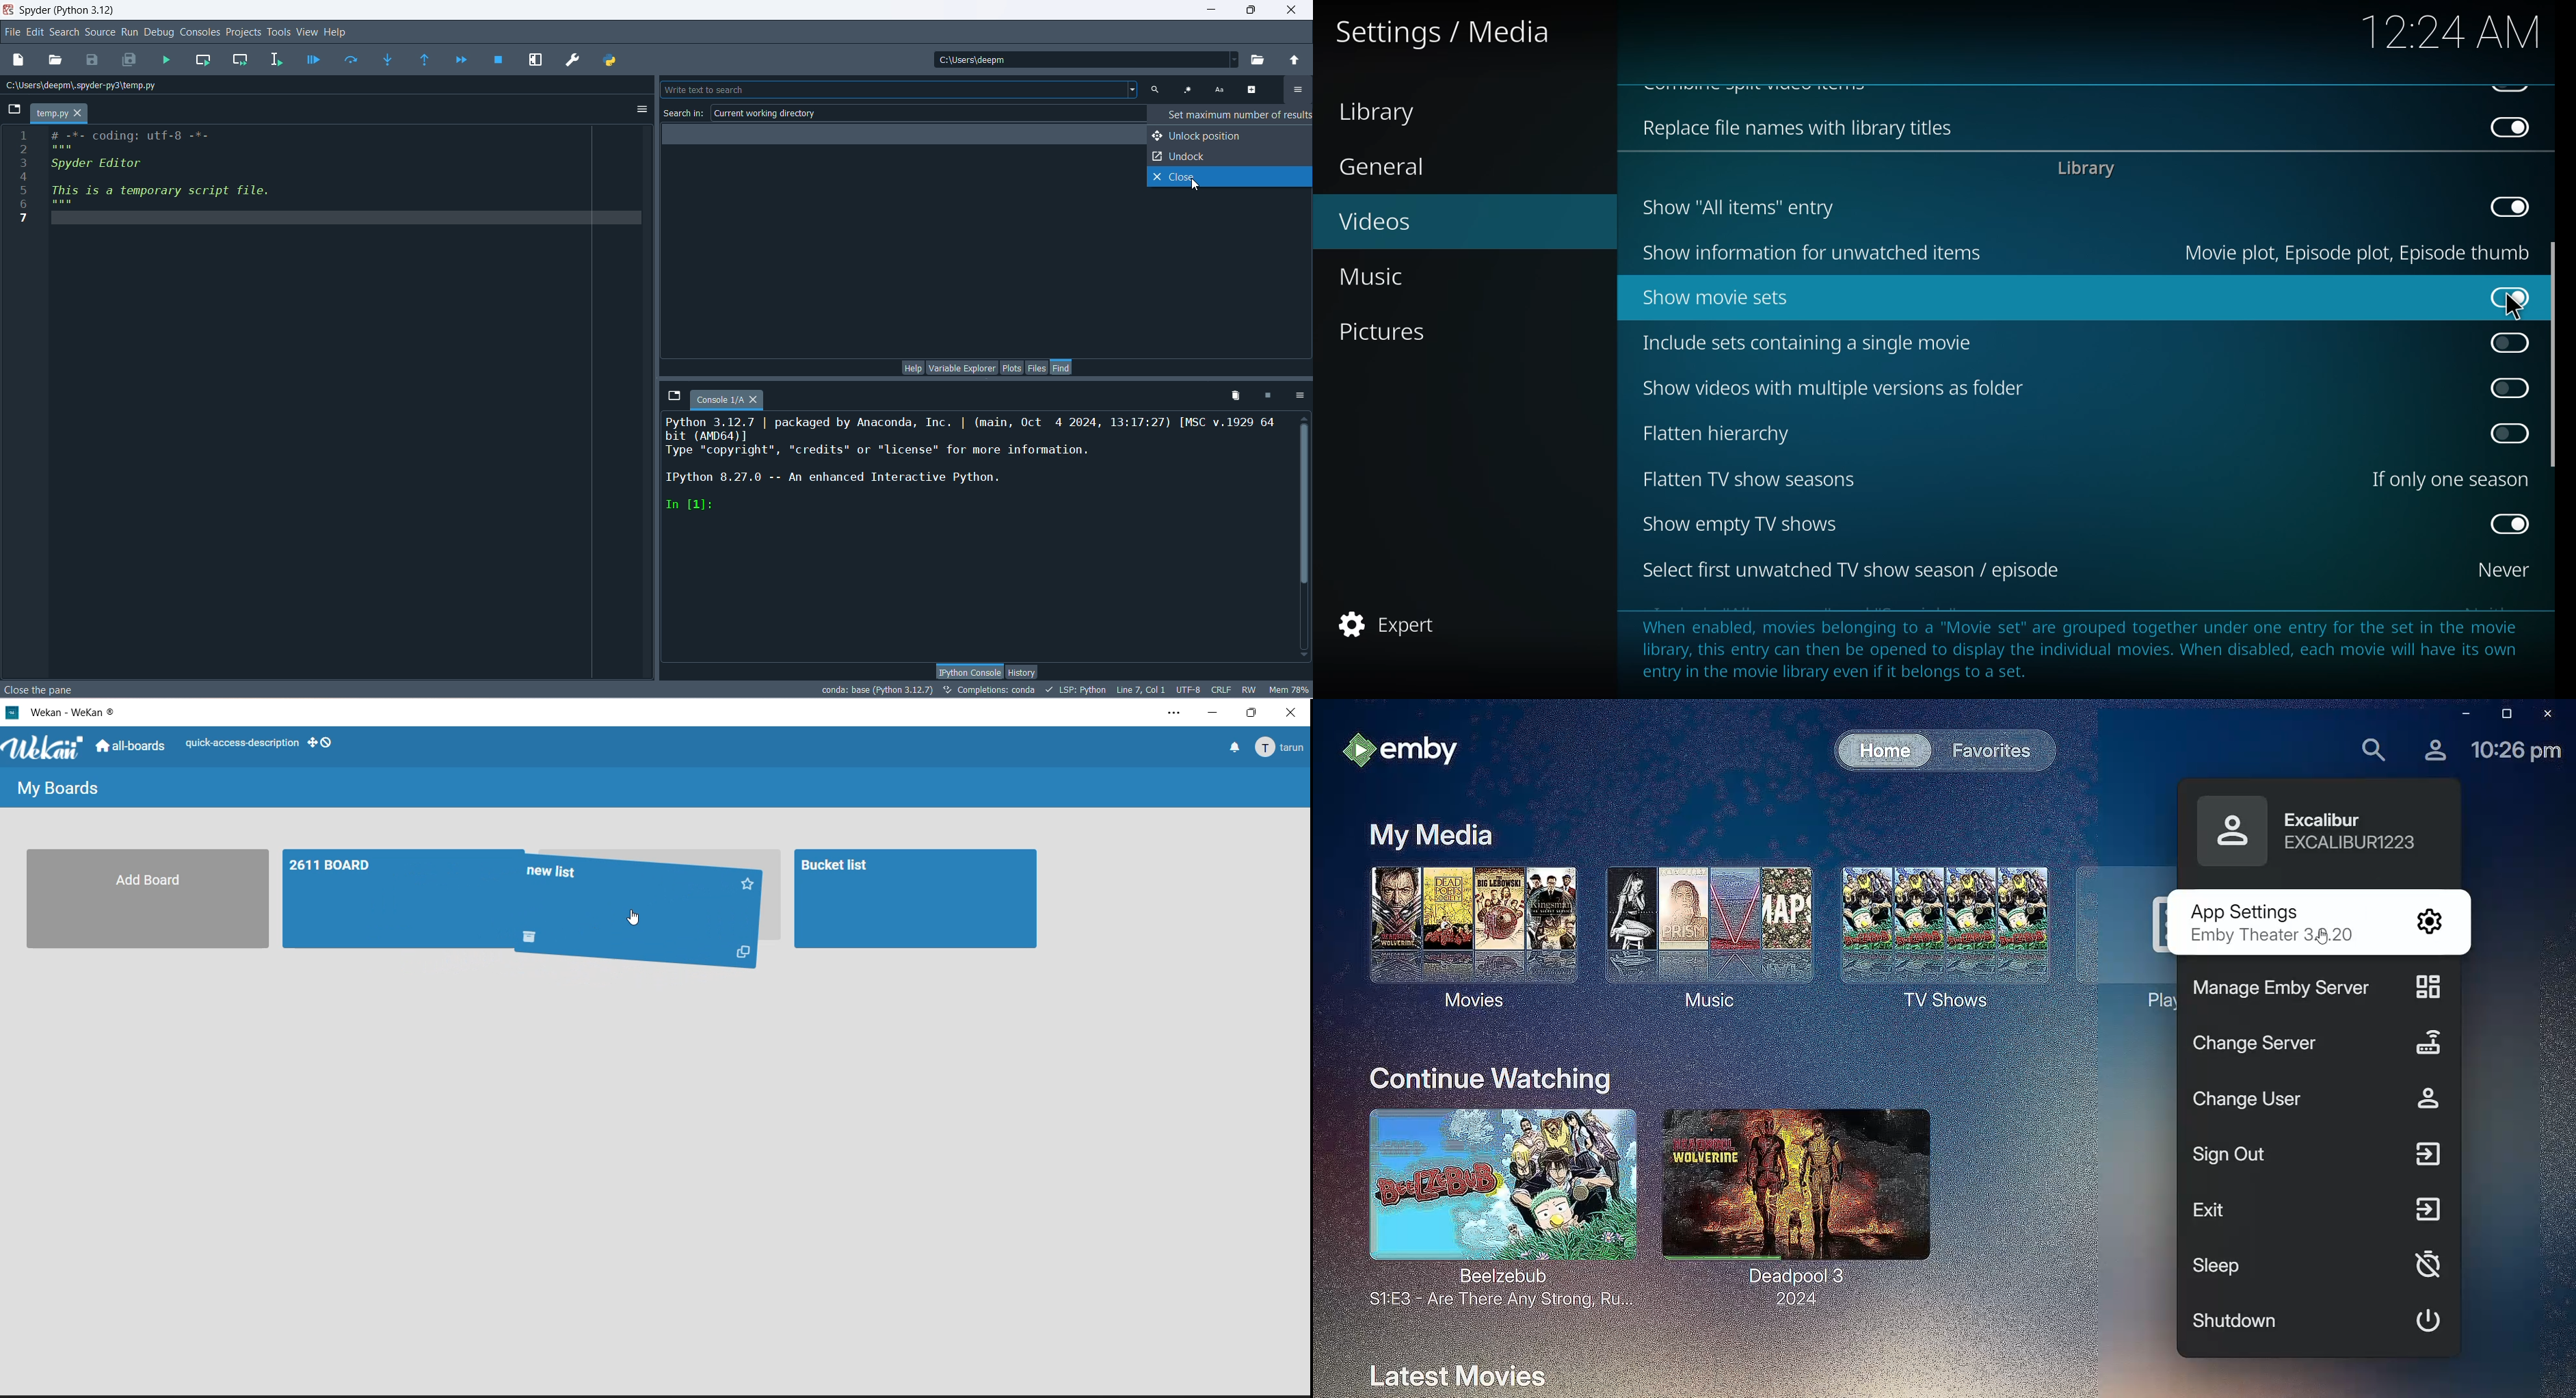 The width and height of the screenshot is (2576, 1400). Describe the element at coordinates (1741, 524) in the screenshot. I see `show empty tv shows` at that location.